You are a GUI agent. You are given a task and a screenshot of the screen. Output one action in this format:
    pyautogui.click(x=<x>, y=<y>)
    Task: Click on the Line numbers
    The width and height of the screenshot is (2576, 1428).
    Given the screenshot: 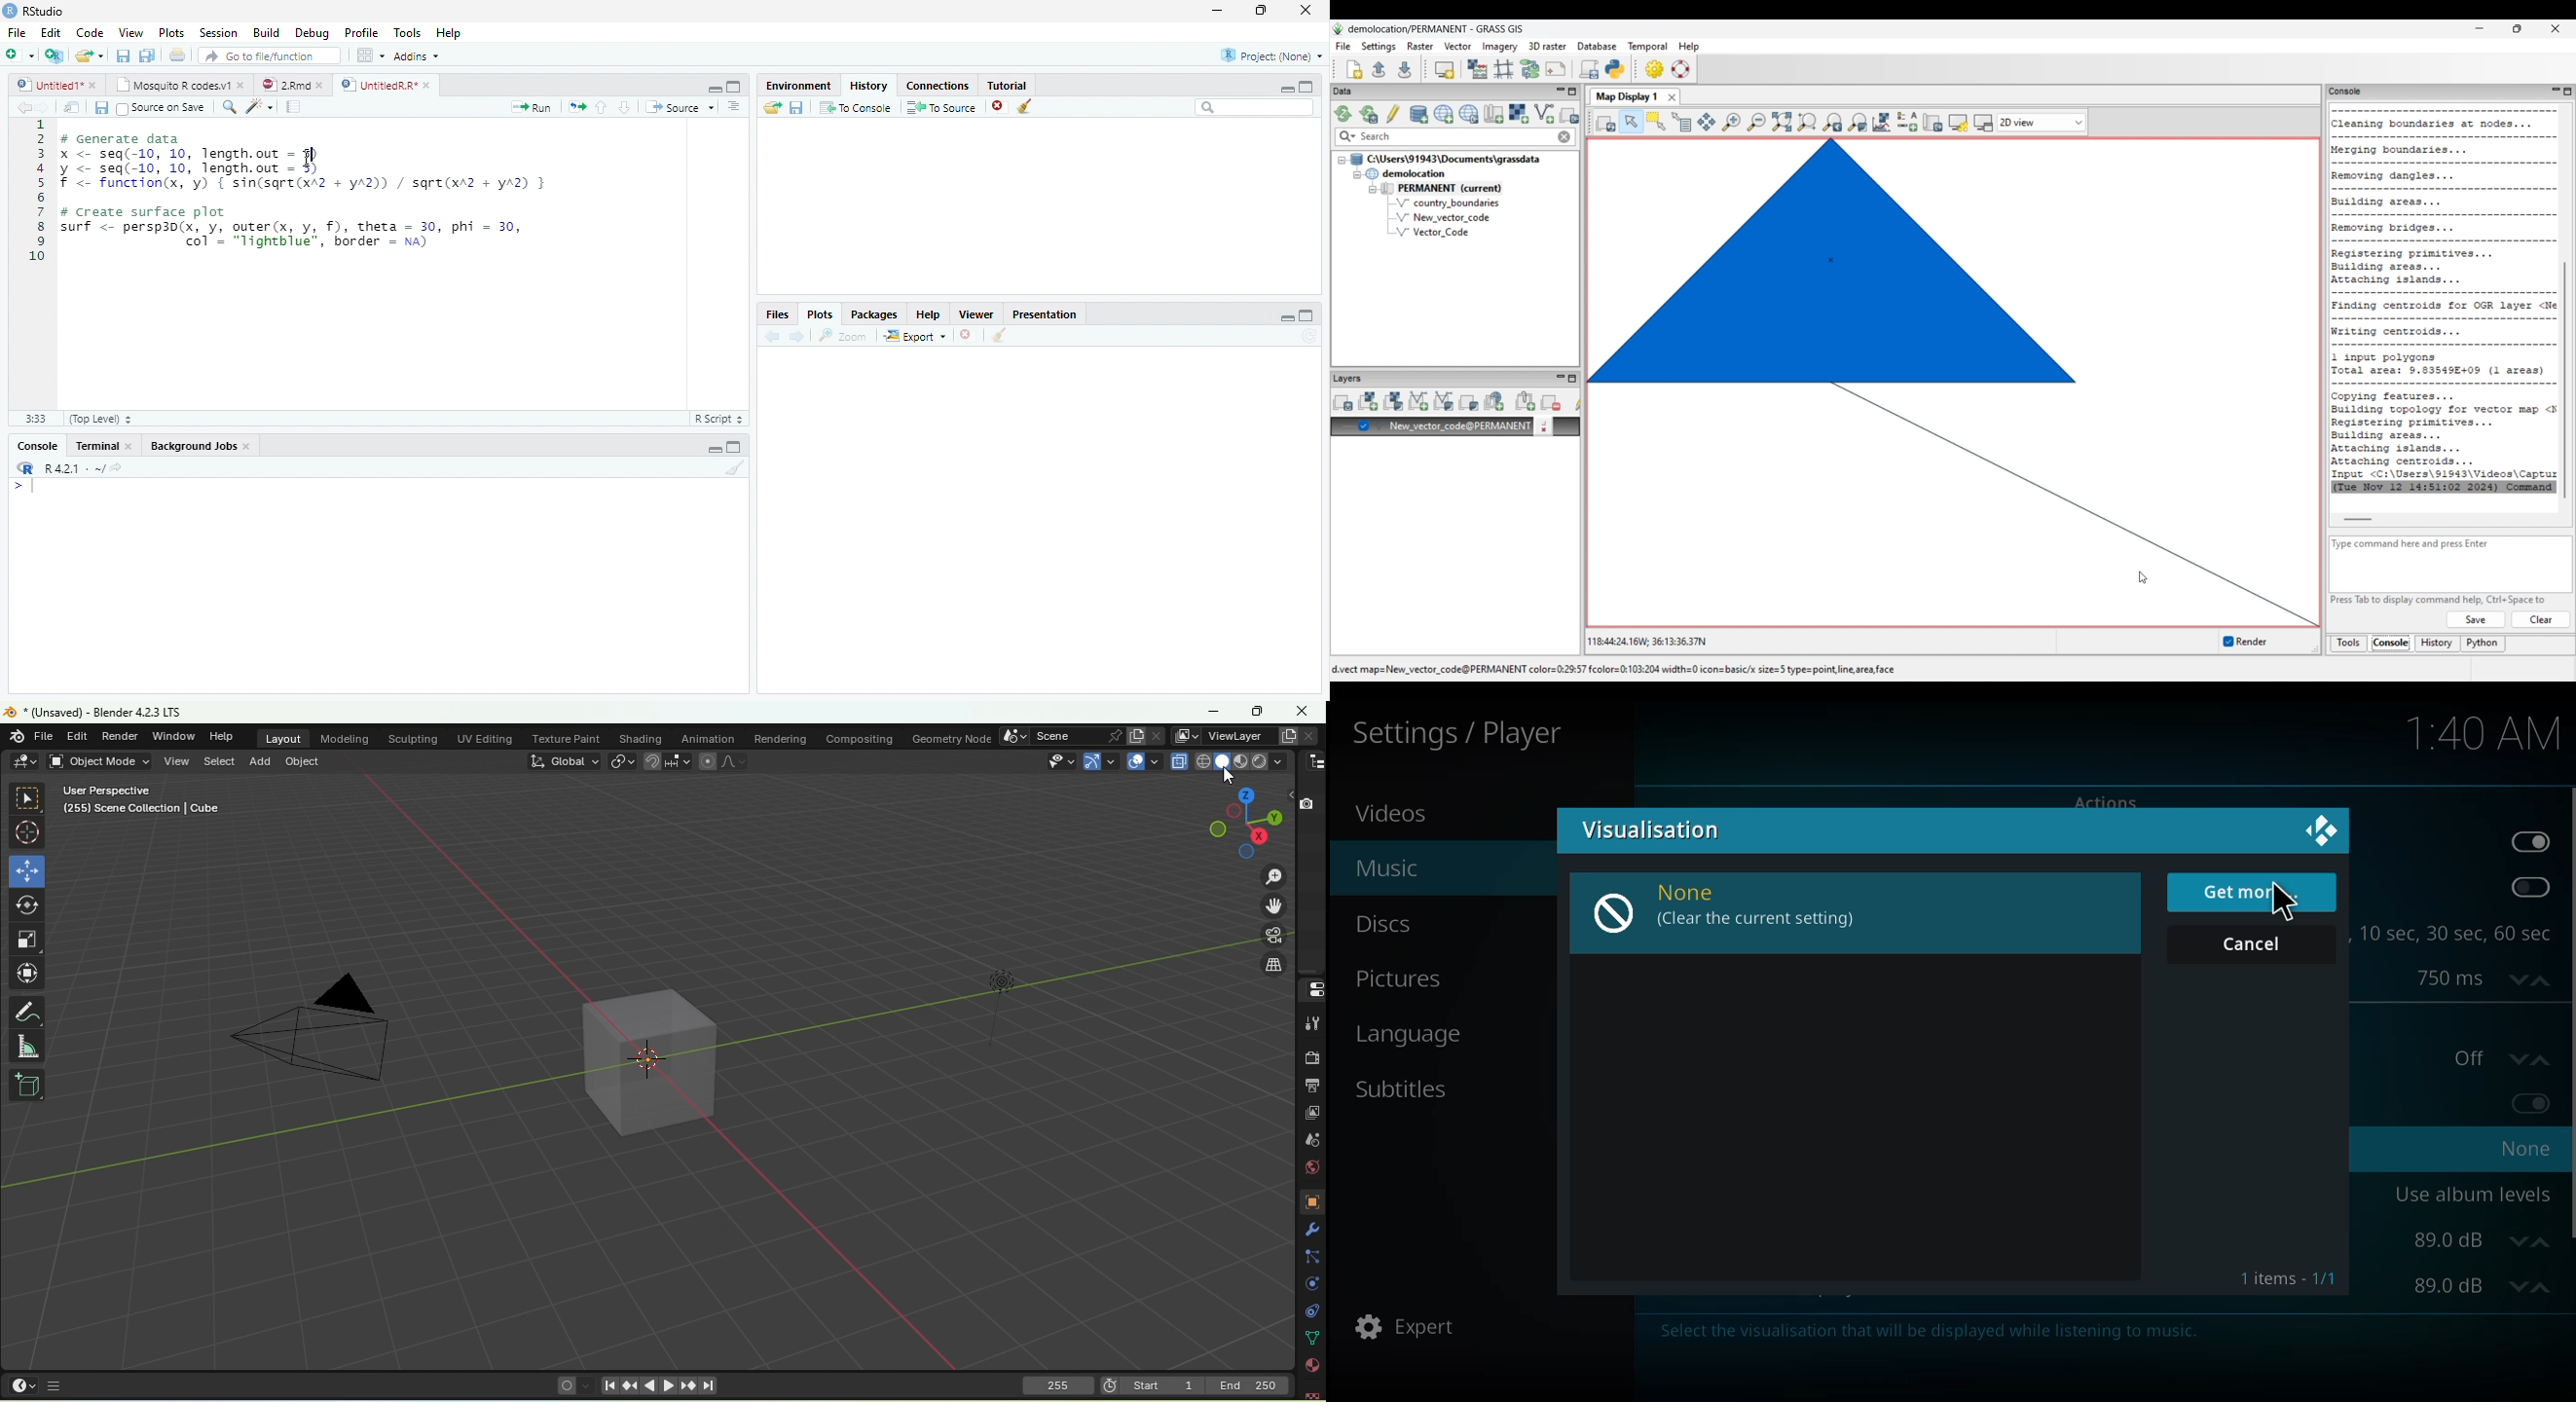 What is the action you would take?
    pyautogui.click(x=38, y=192)
    